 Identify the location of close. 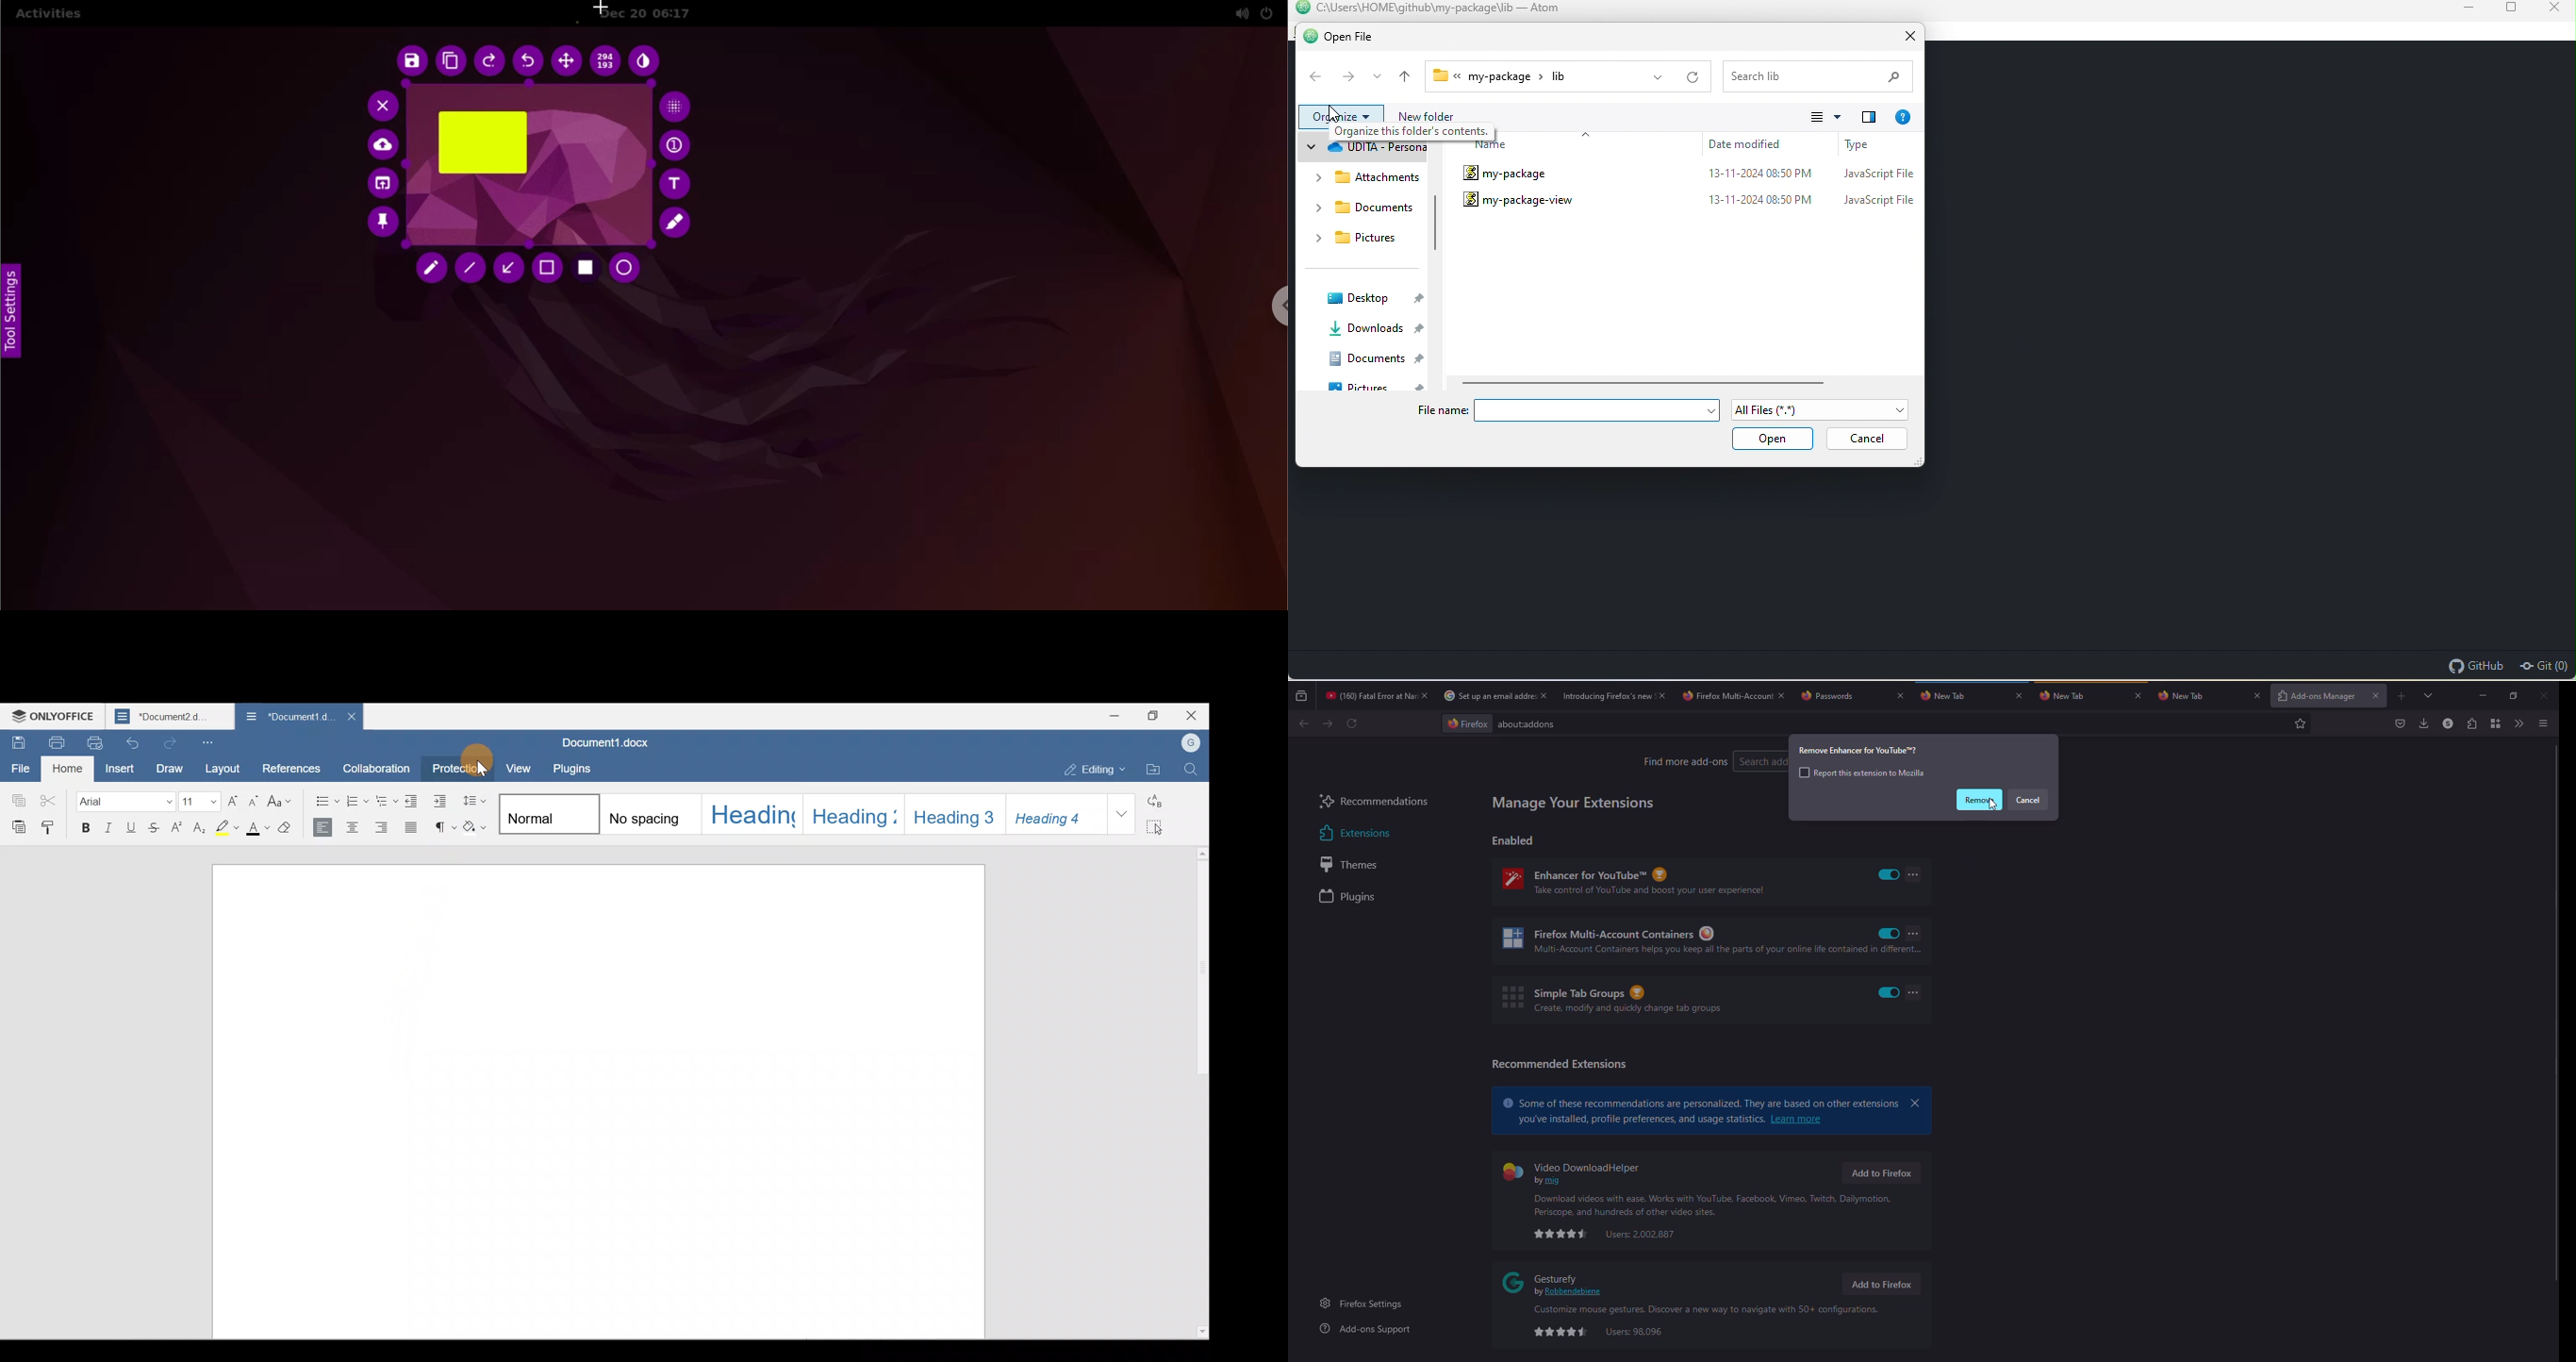
(2551, 10).